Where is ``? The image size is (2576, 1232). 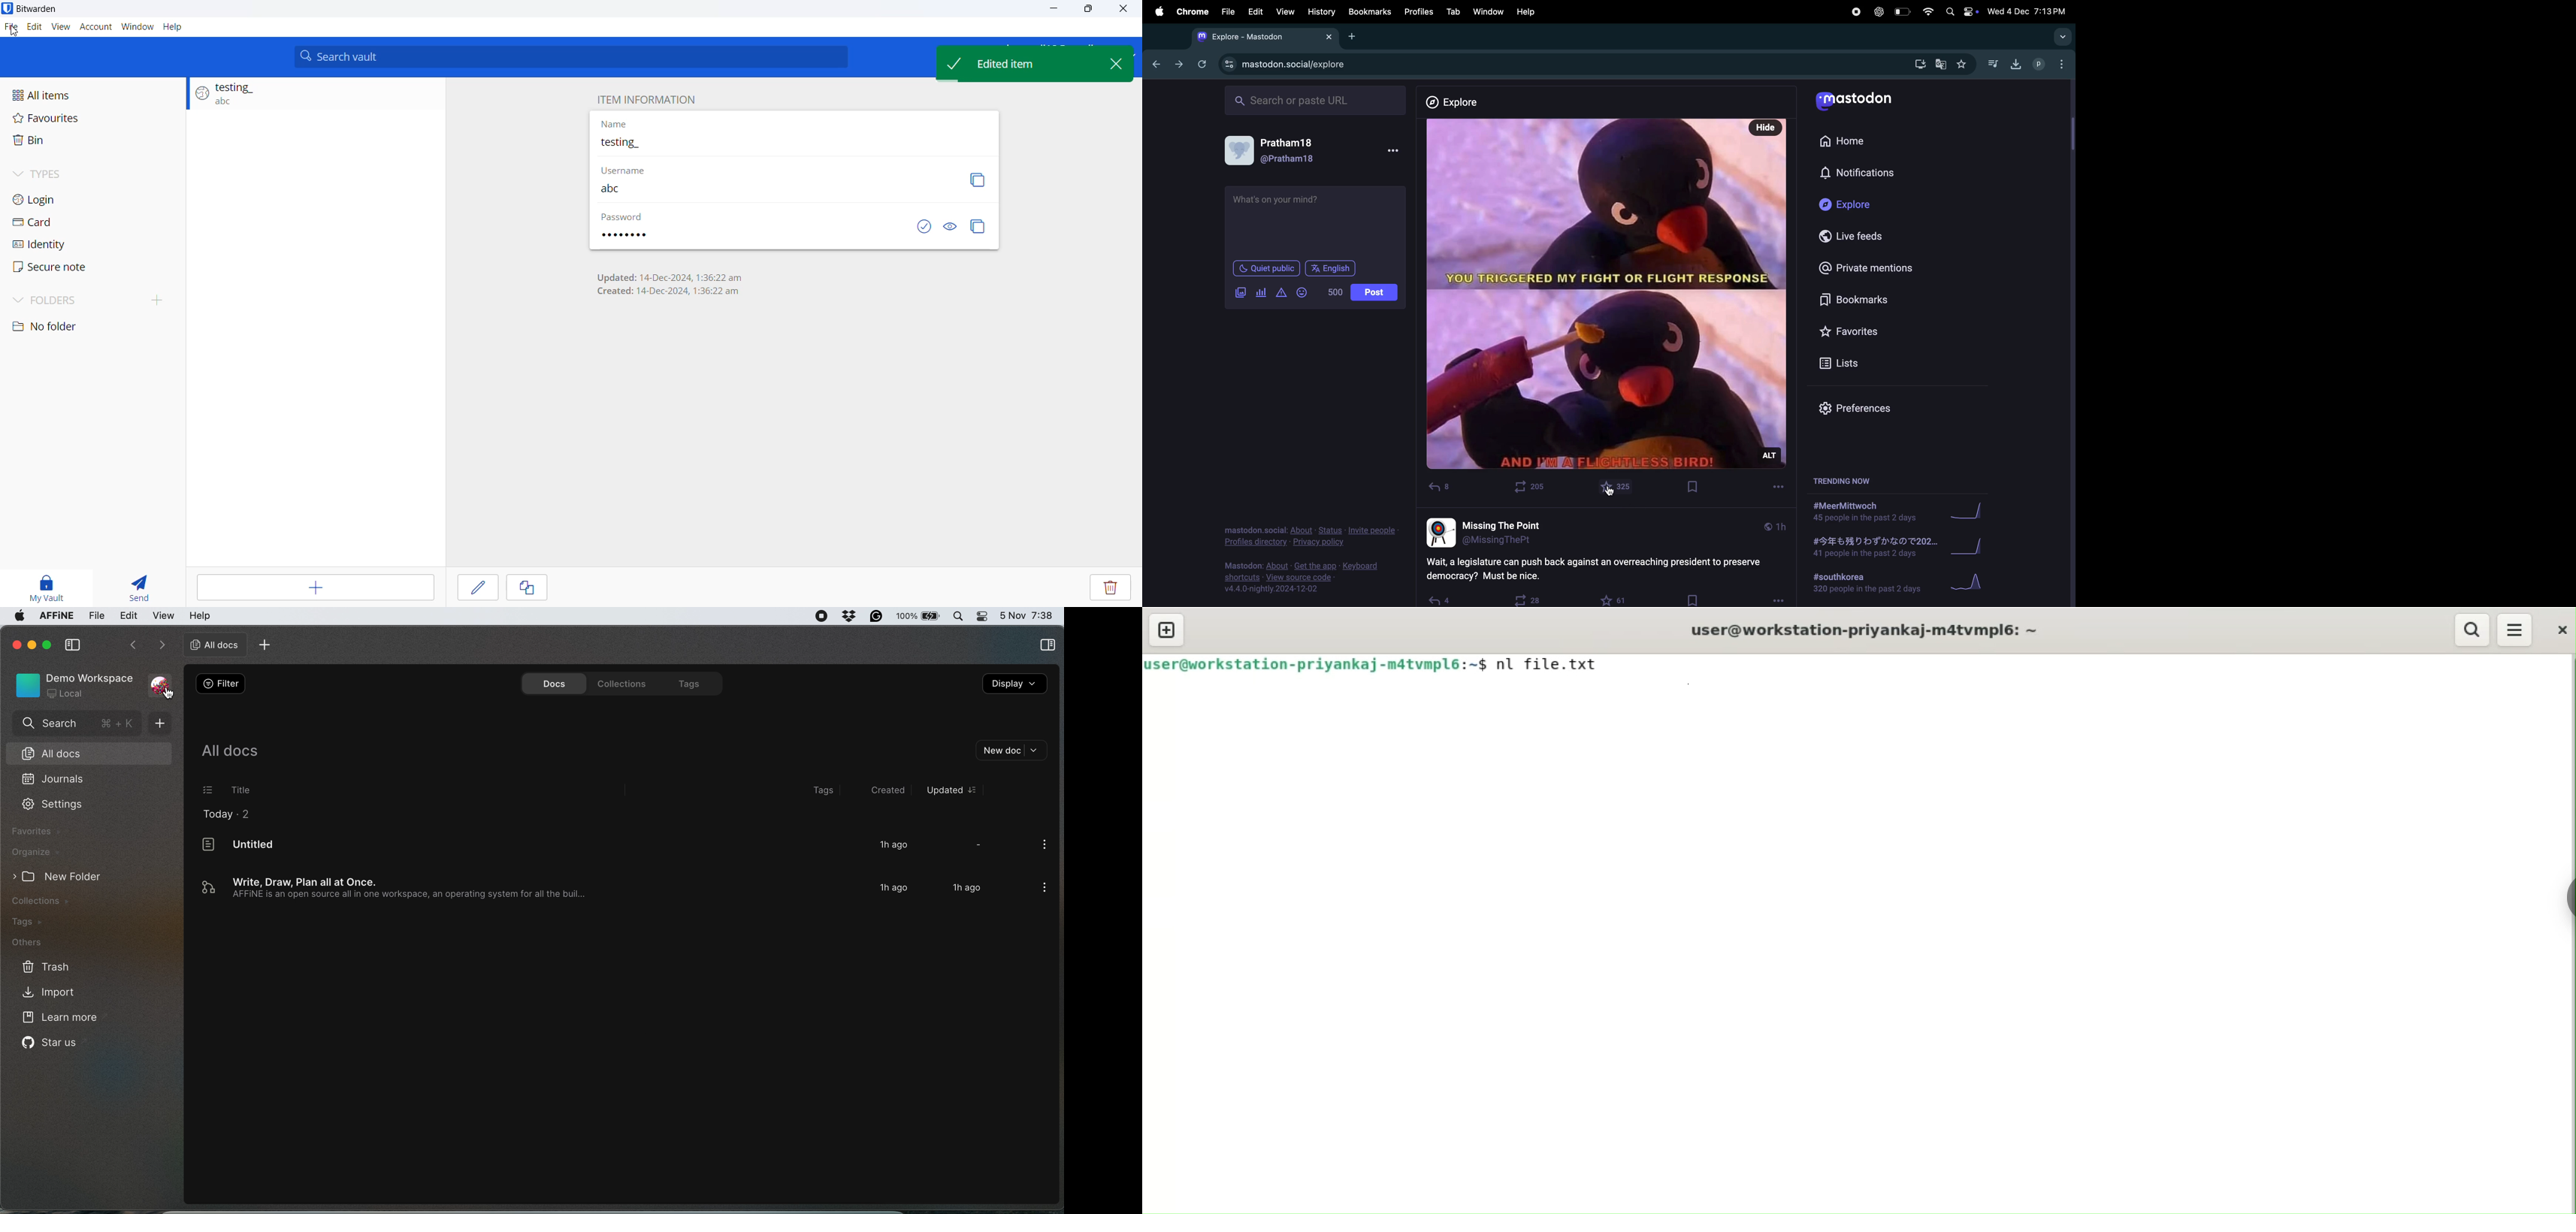  is located at coordinates (2060, 37).